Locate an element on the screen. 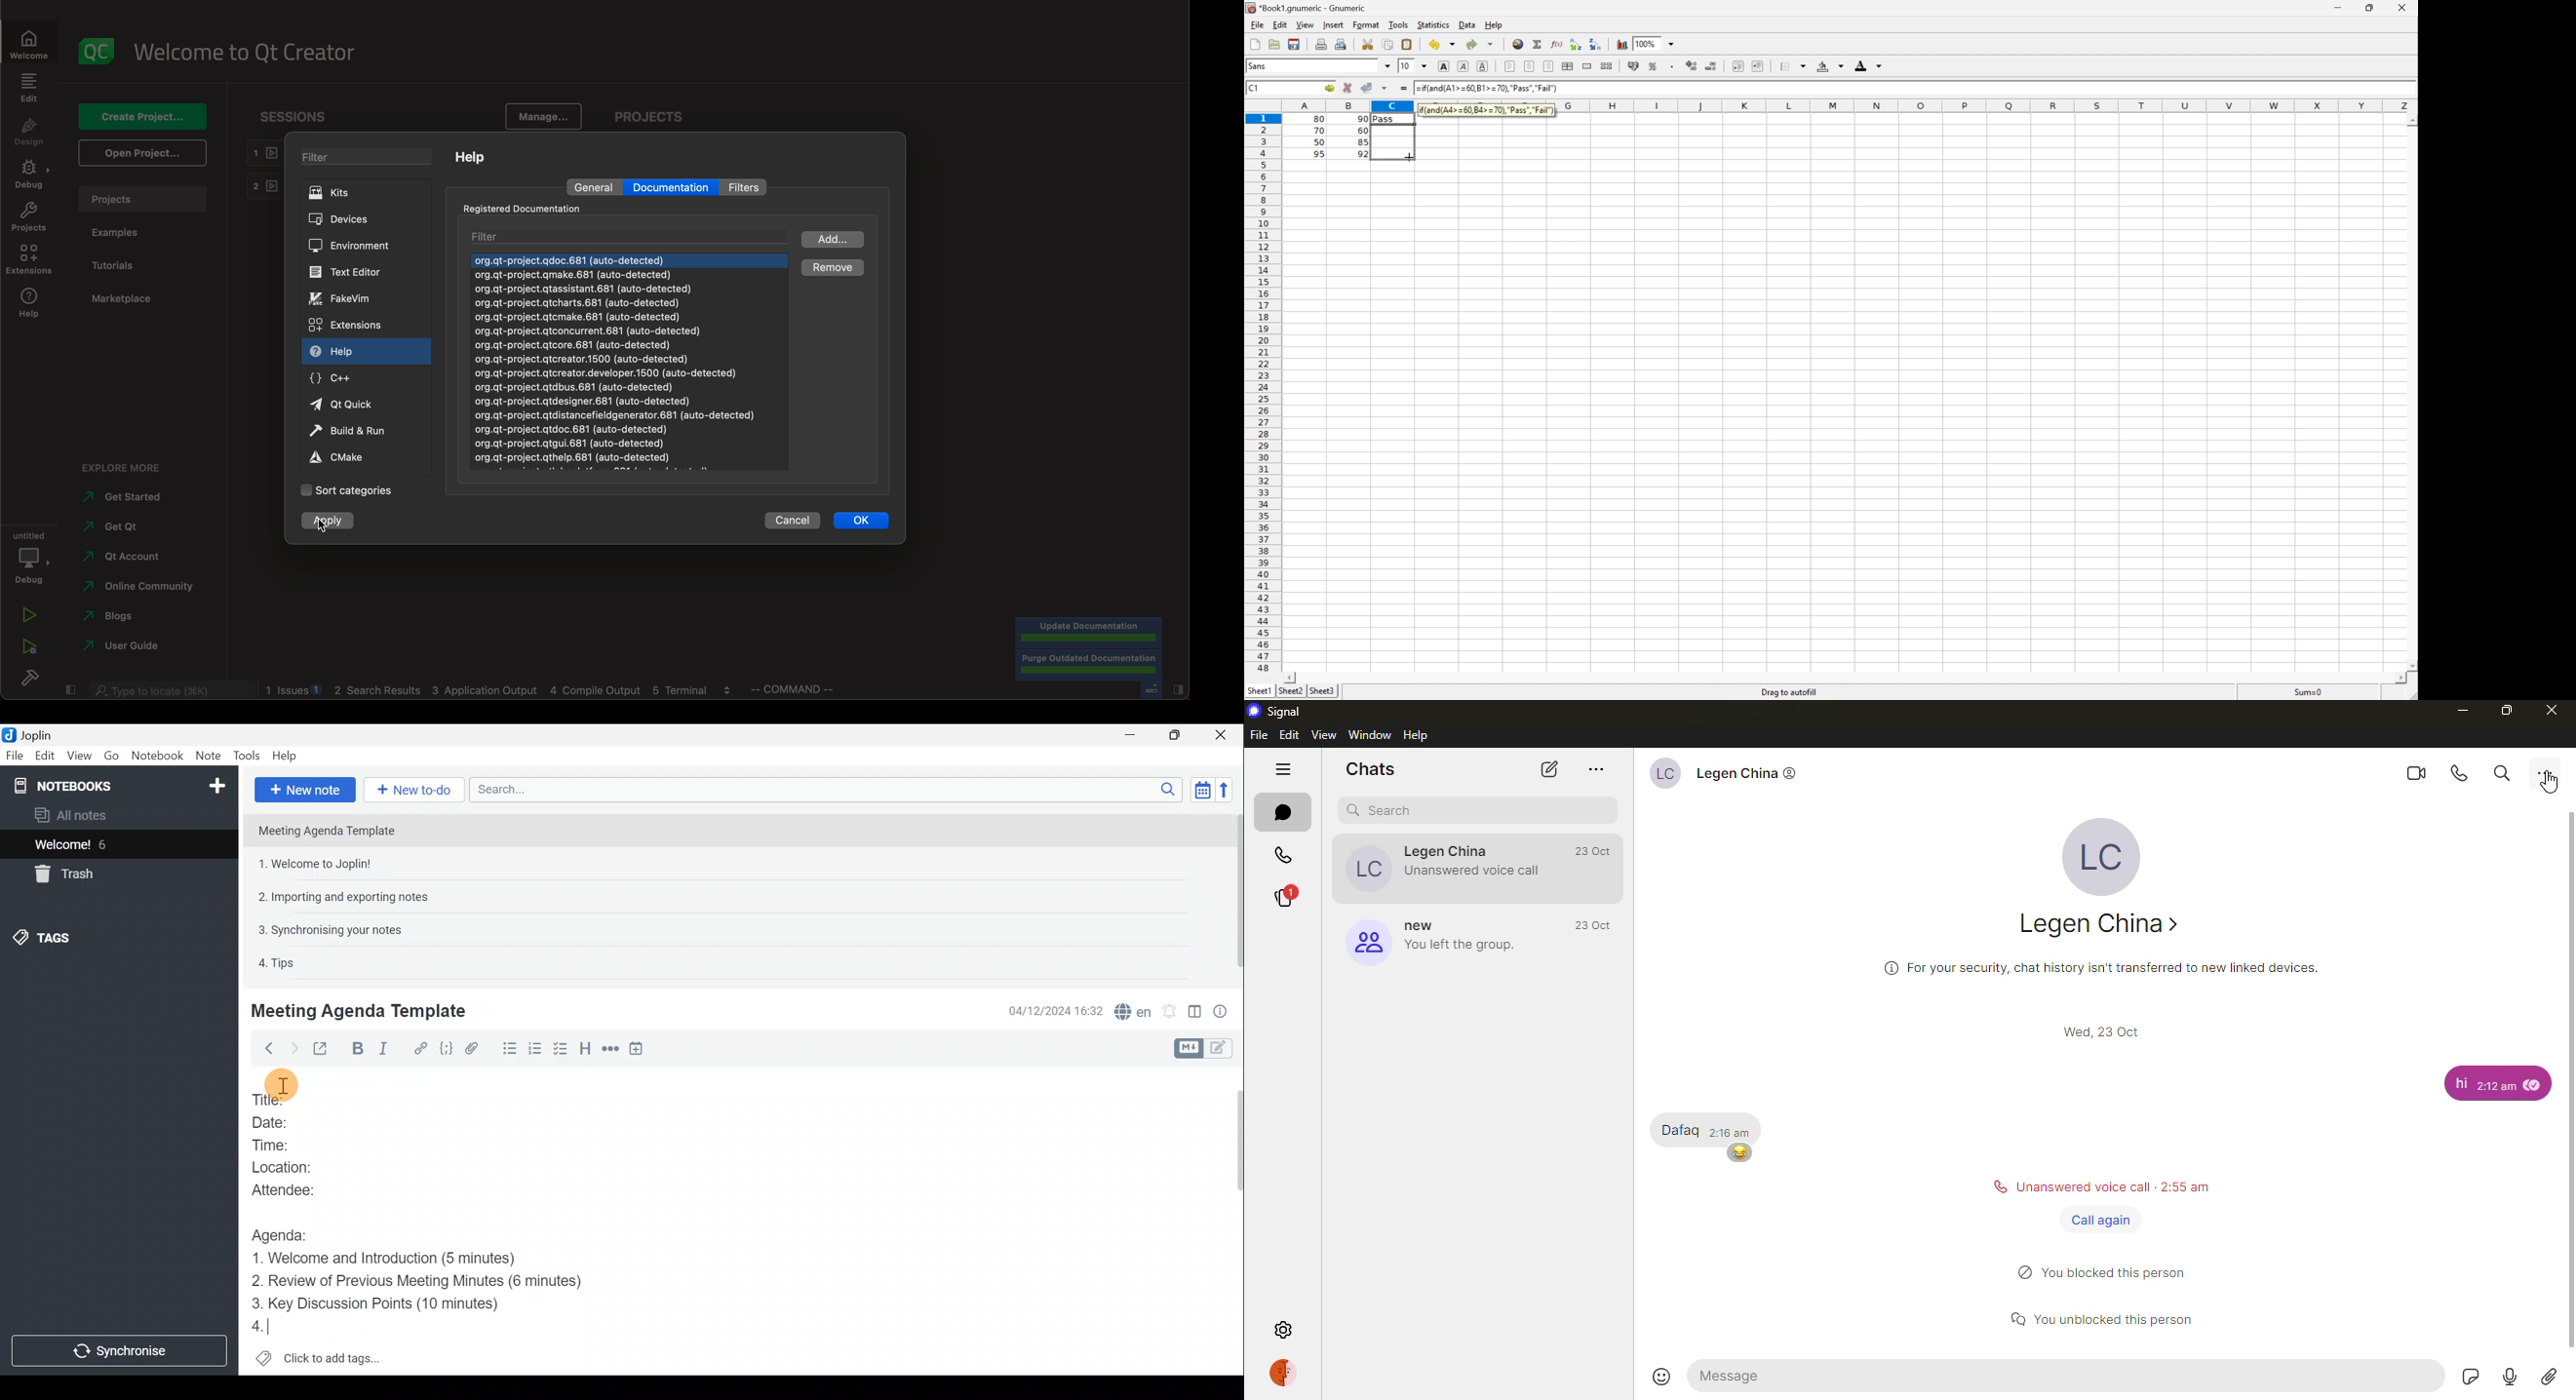  Joplin is located at coordinates (36, 734).